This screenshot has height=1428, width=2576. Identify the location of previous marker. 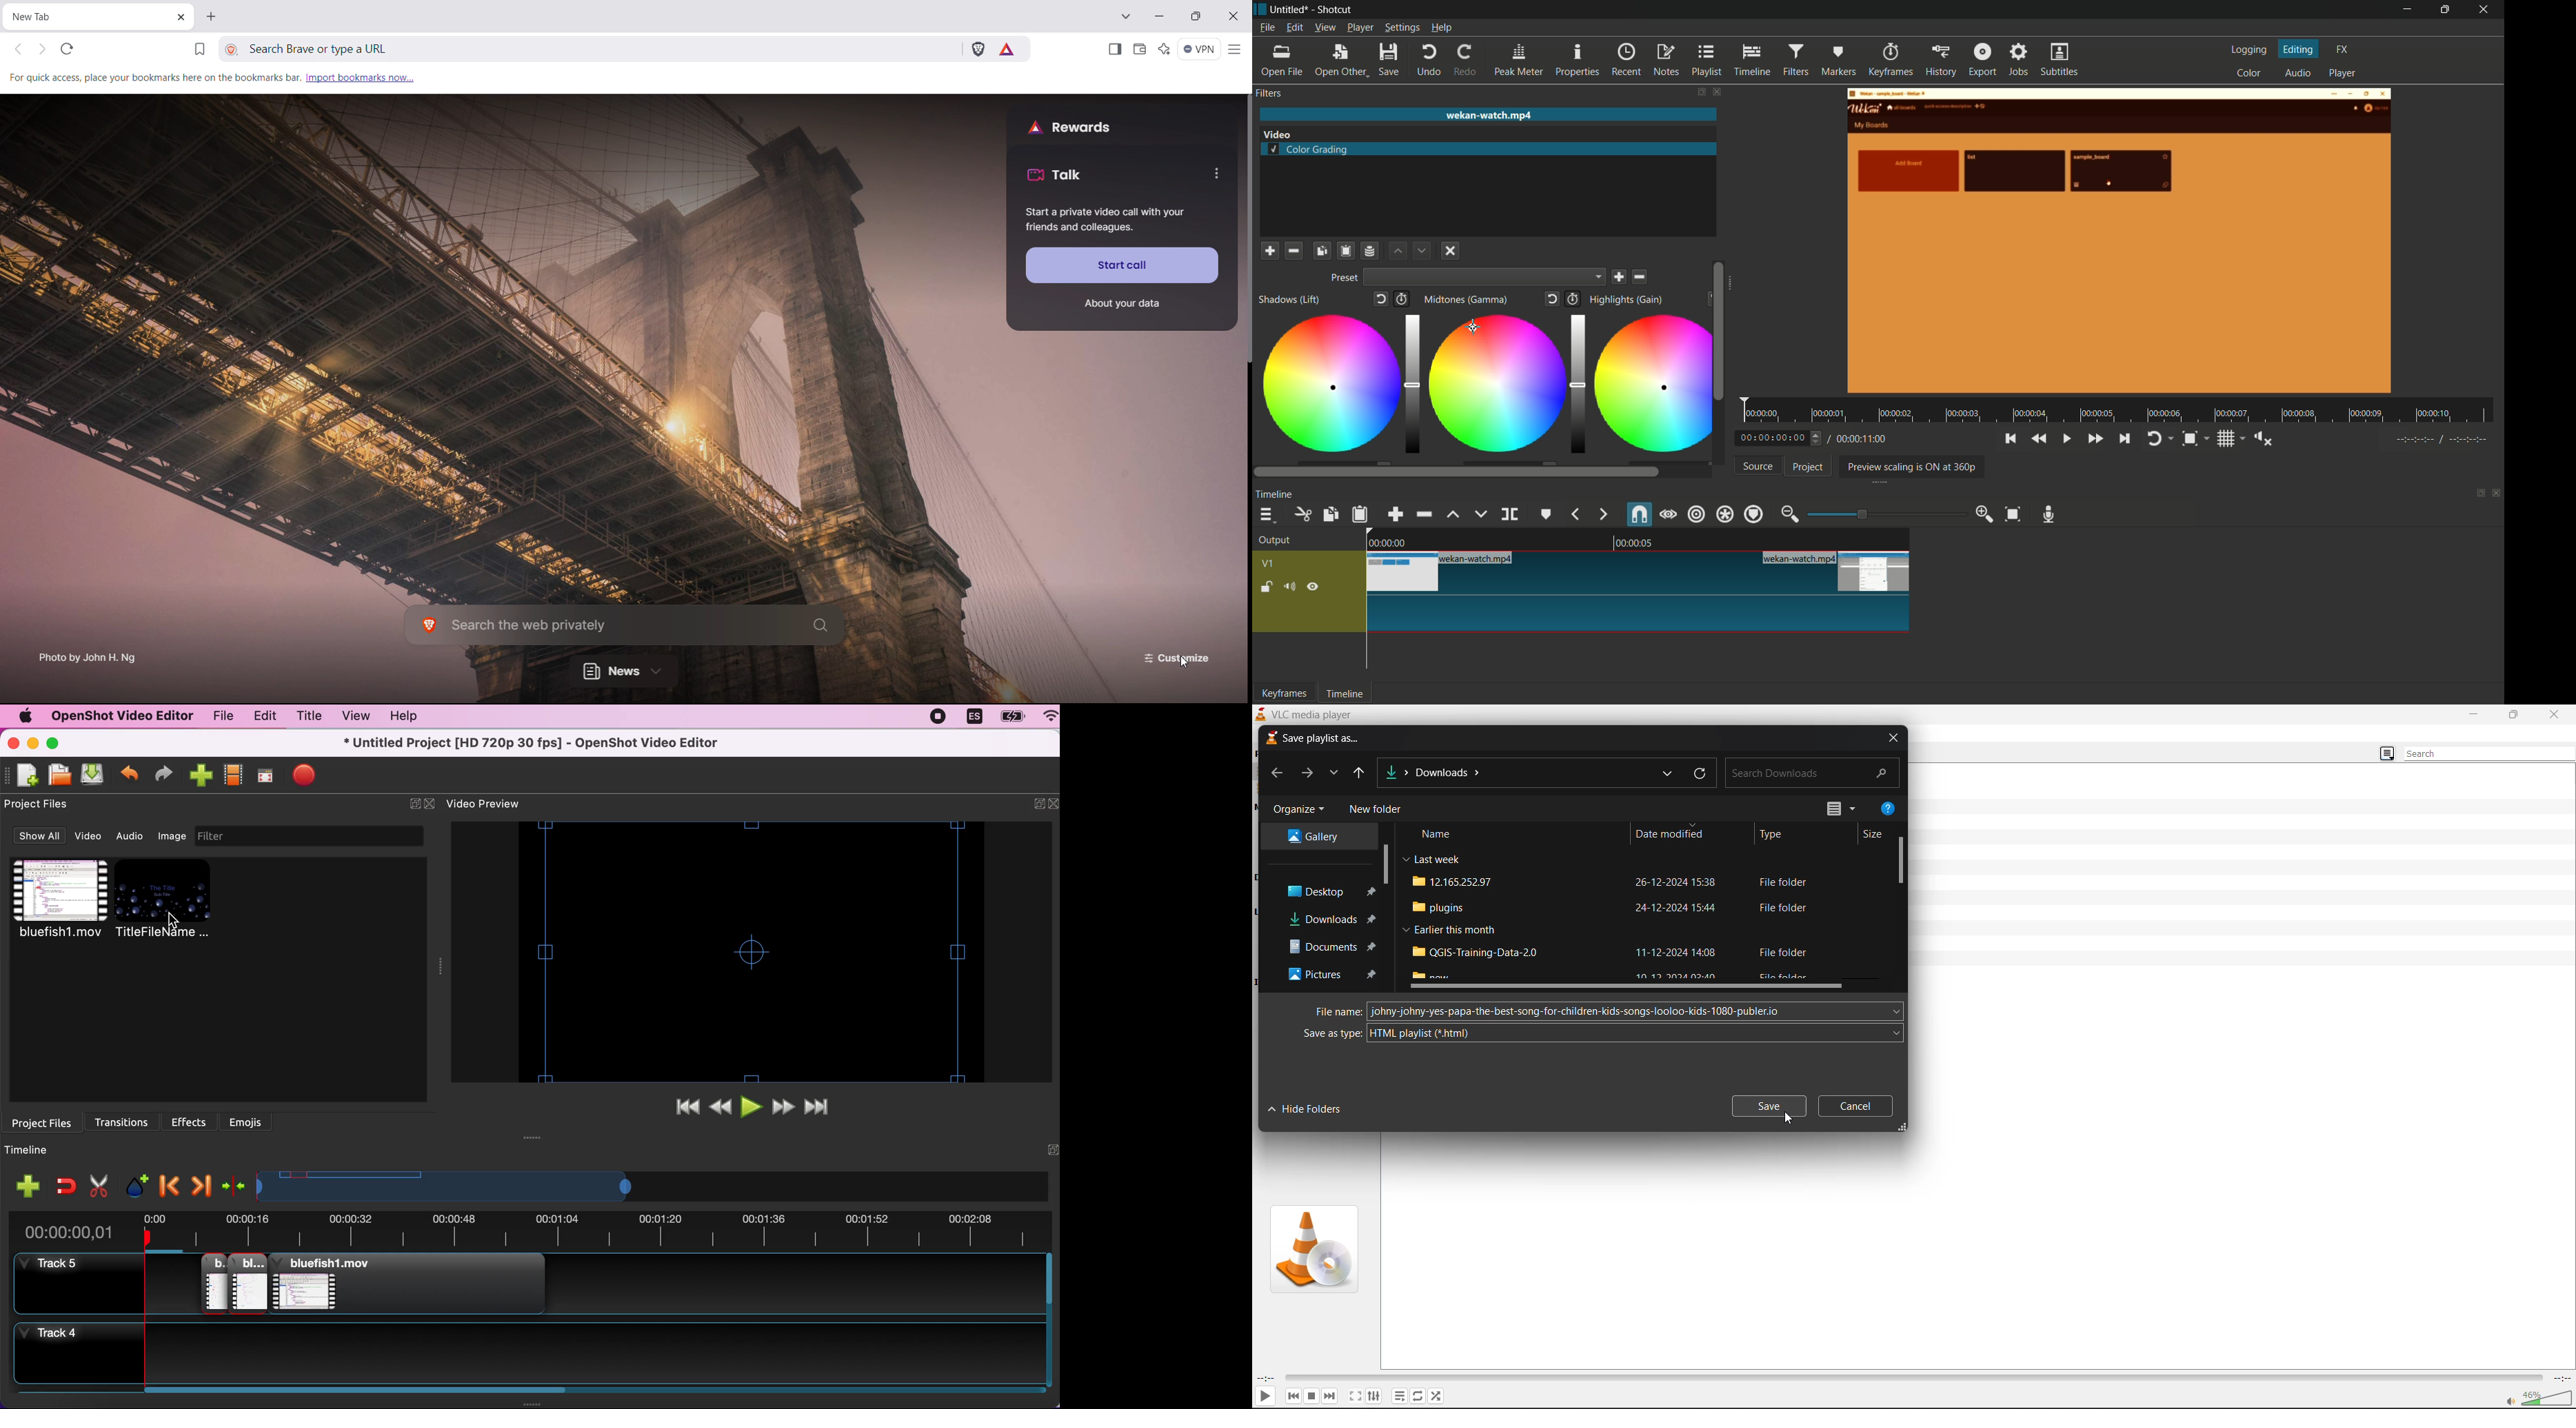
(1574, 514).